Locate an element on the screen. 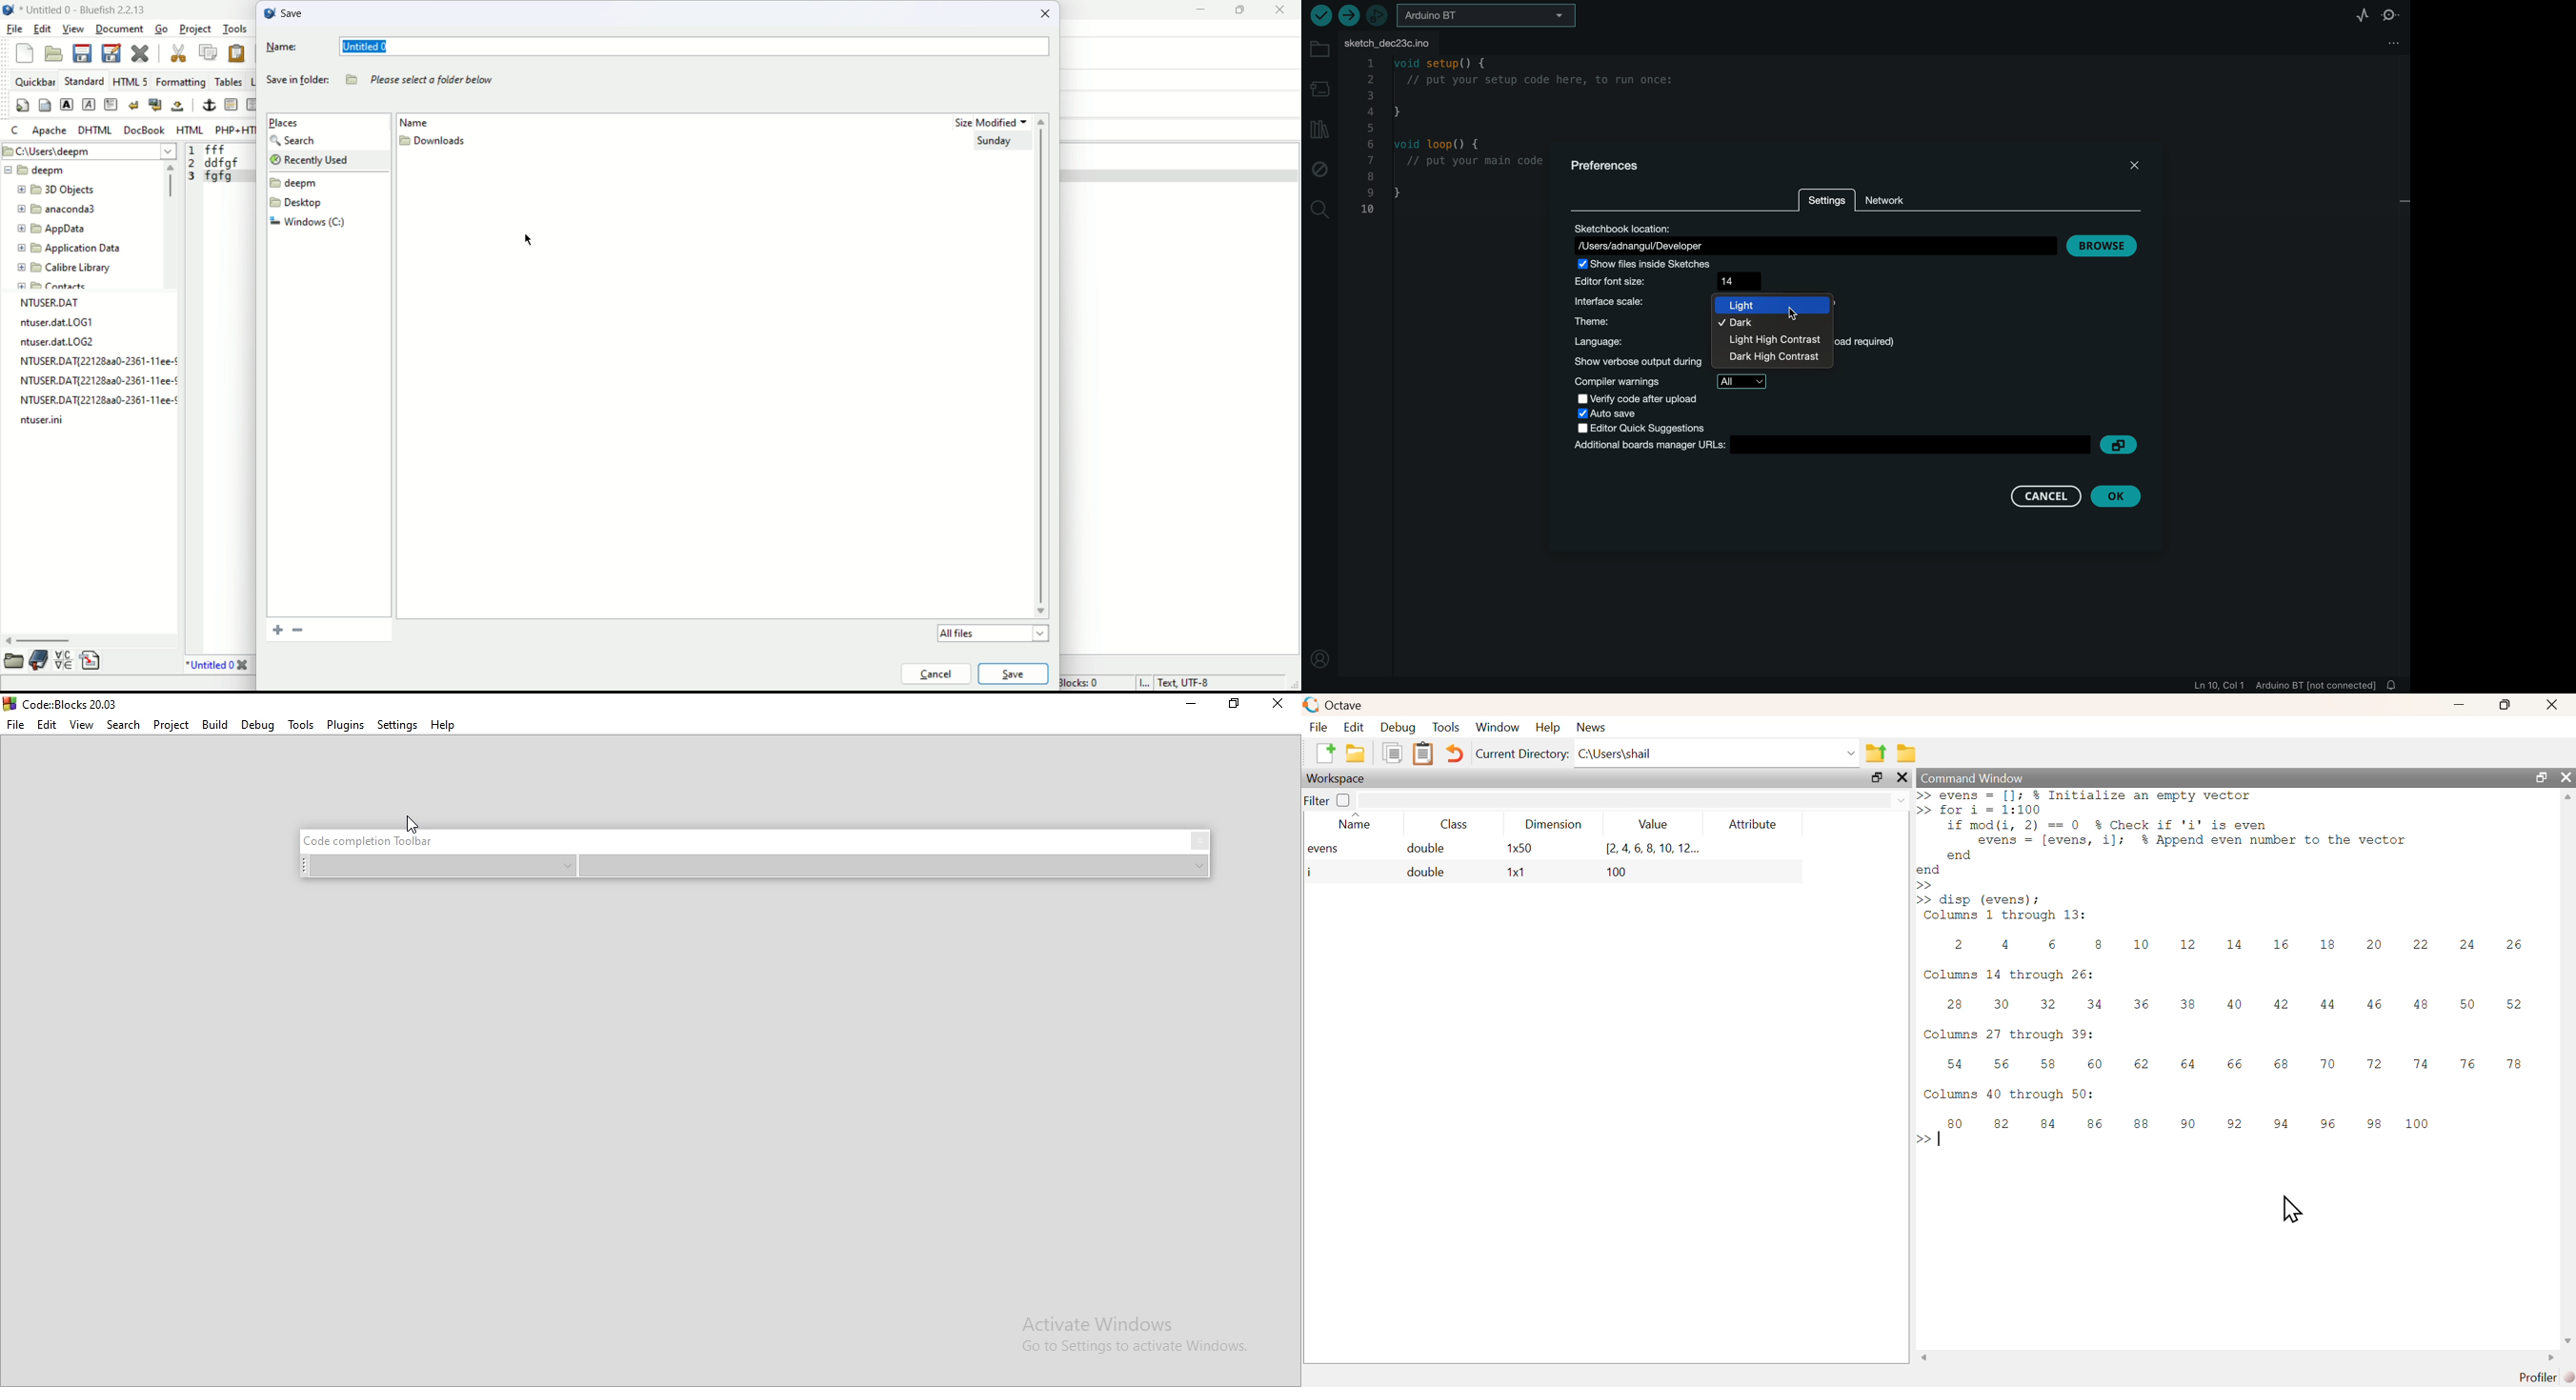 This screenshot has height=1400, width=2576. DHTML is located at coordinates (96, 129).